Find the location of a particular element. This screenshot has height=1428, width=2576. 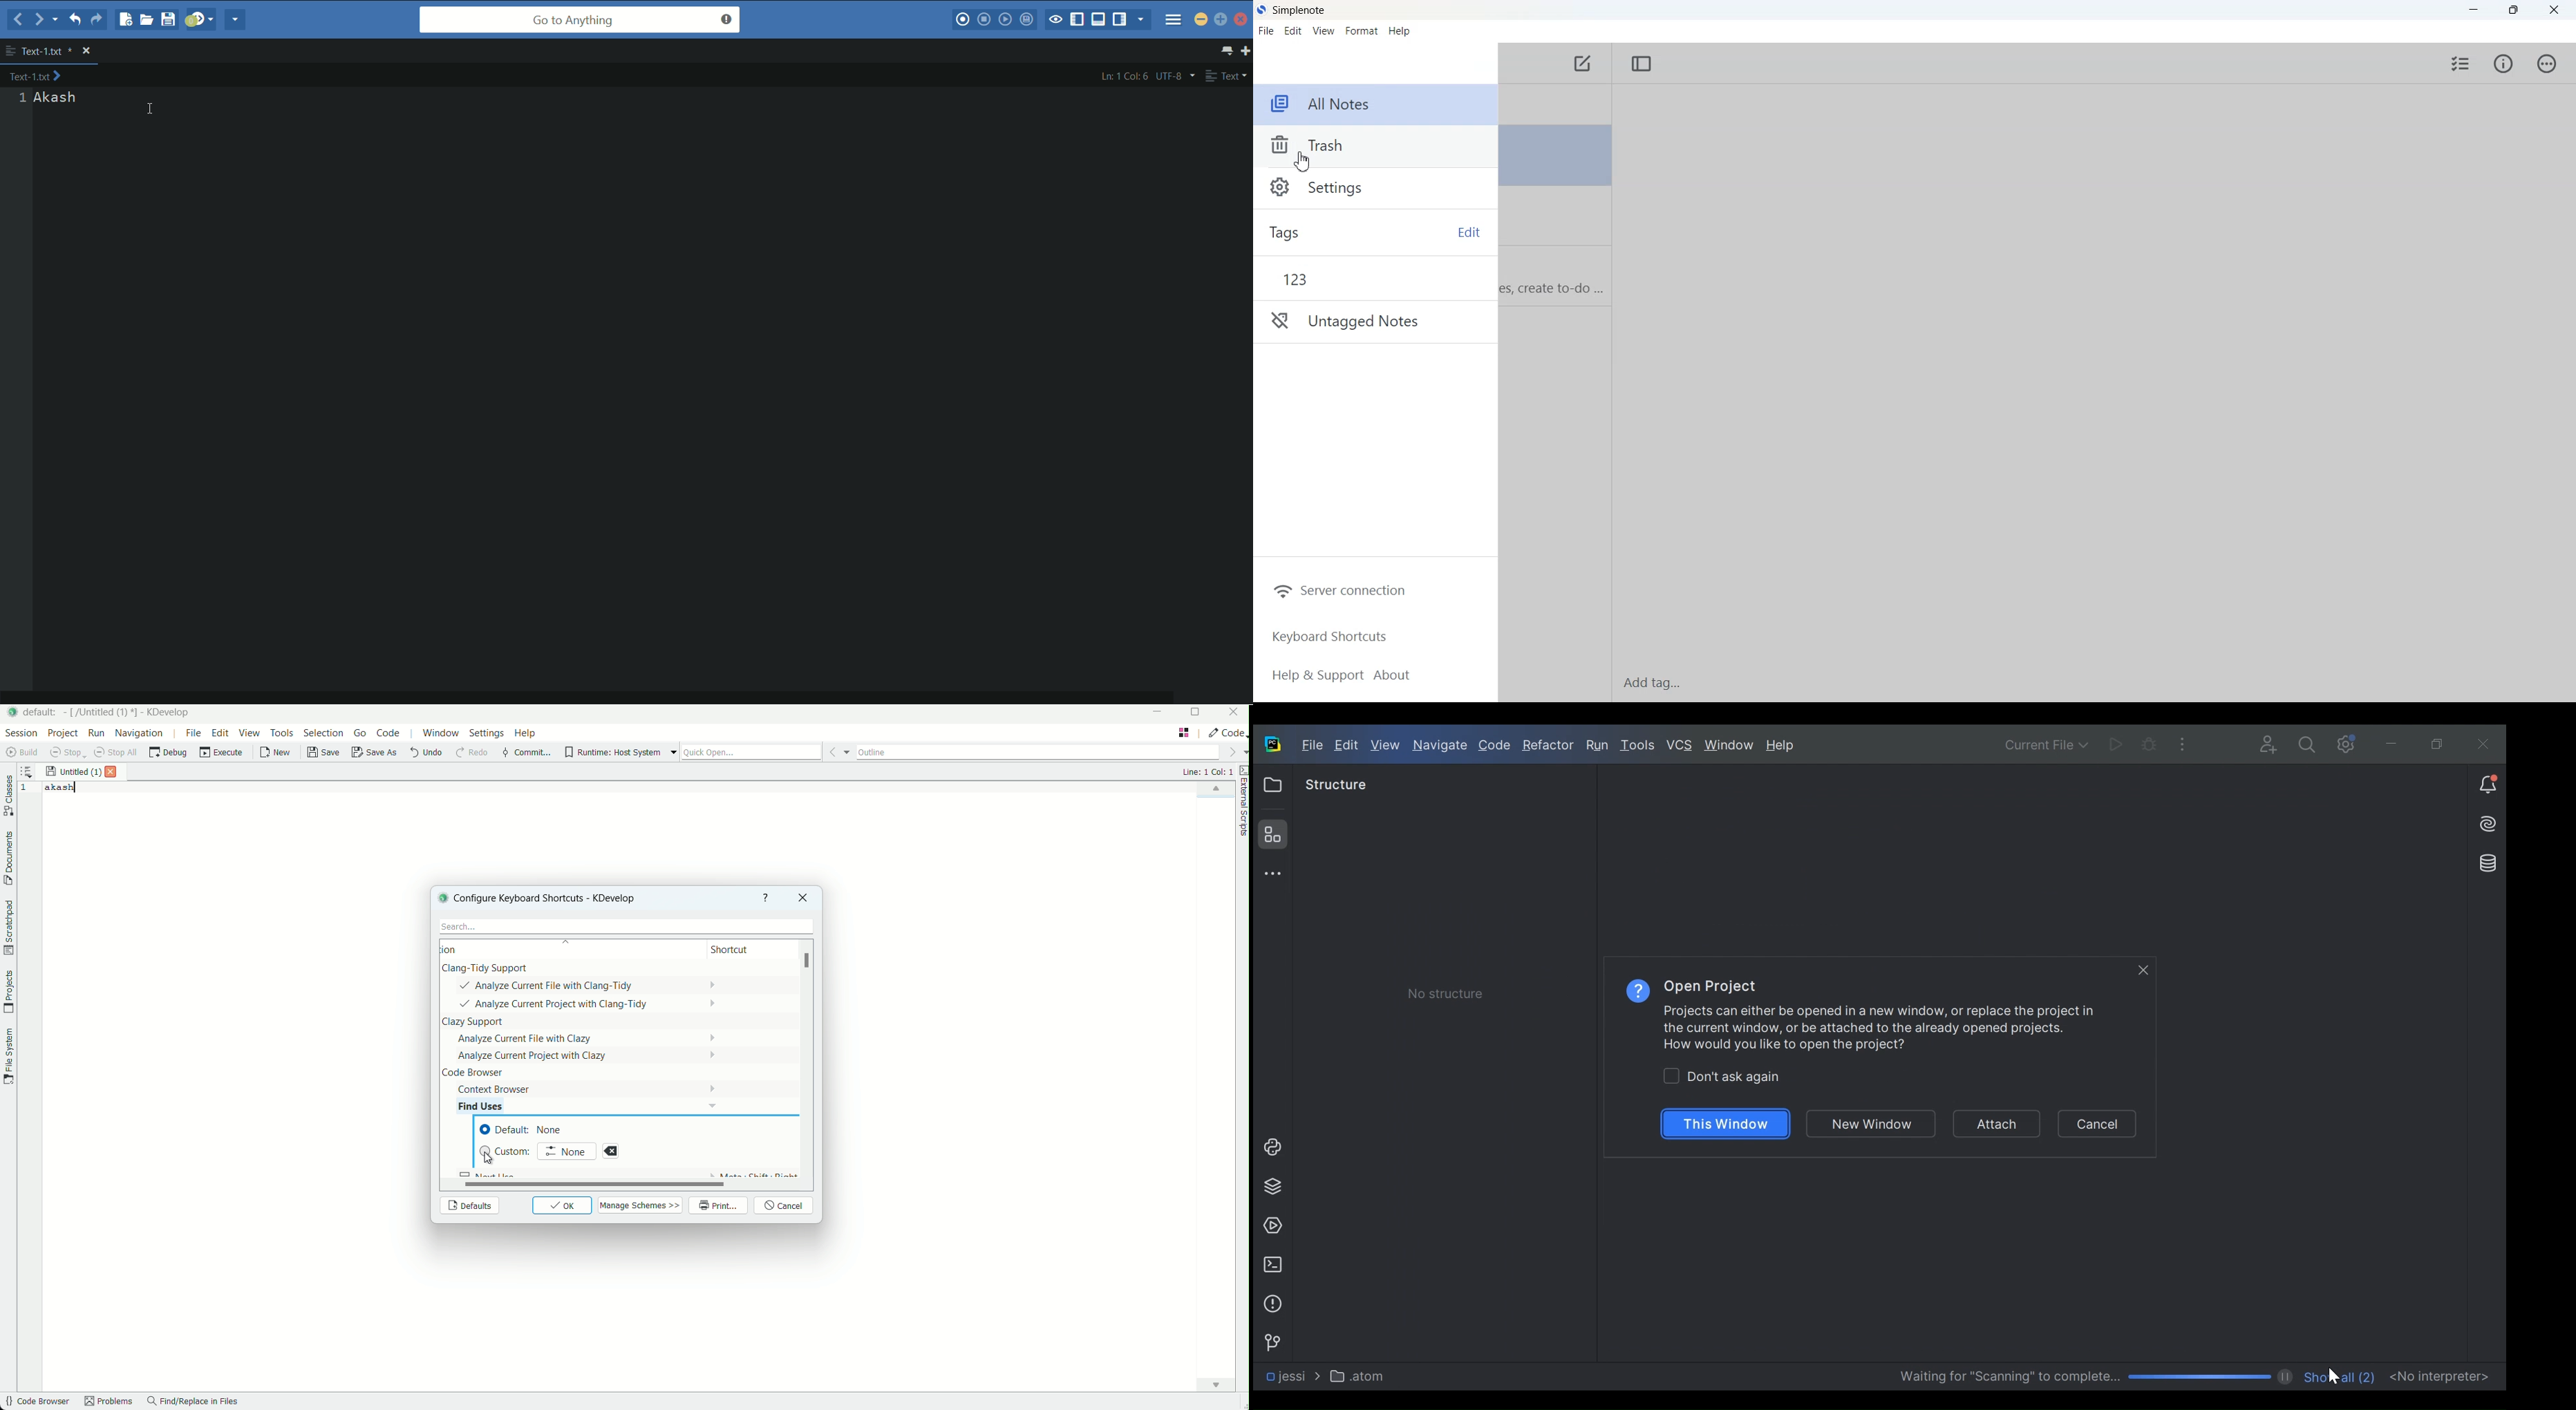

VCS is located at coordinates (1679, 745).